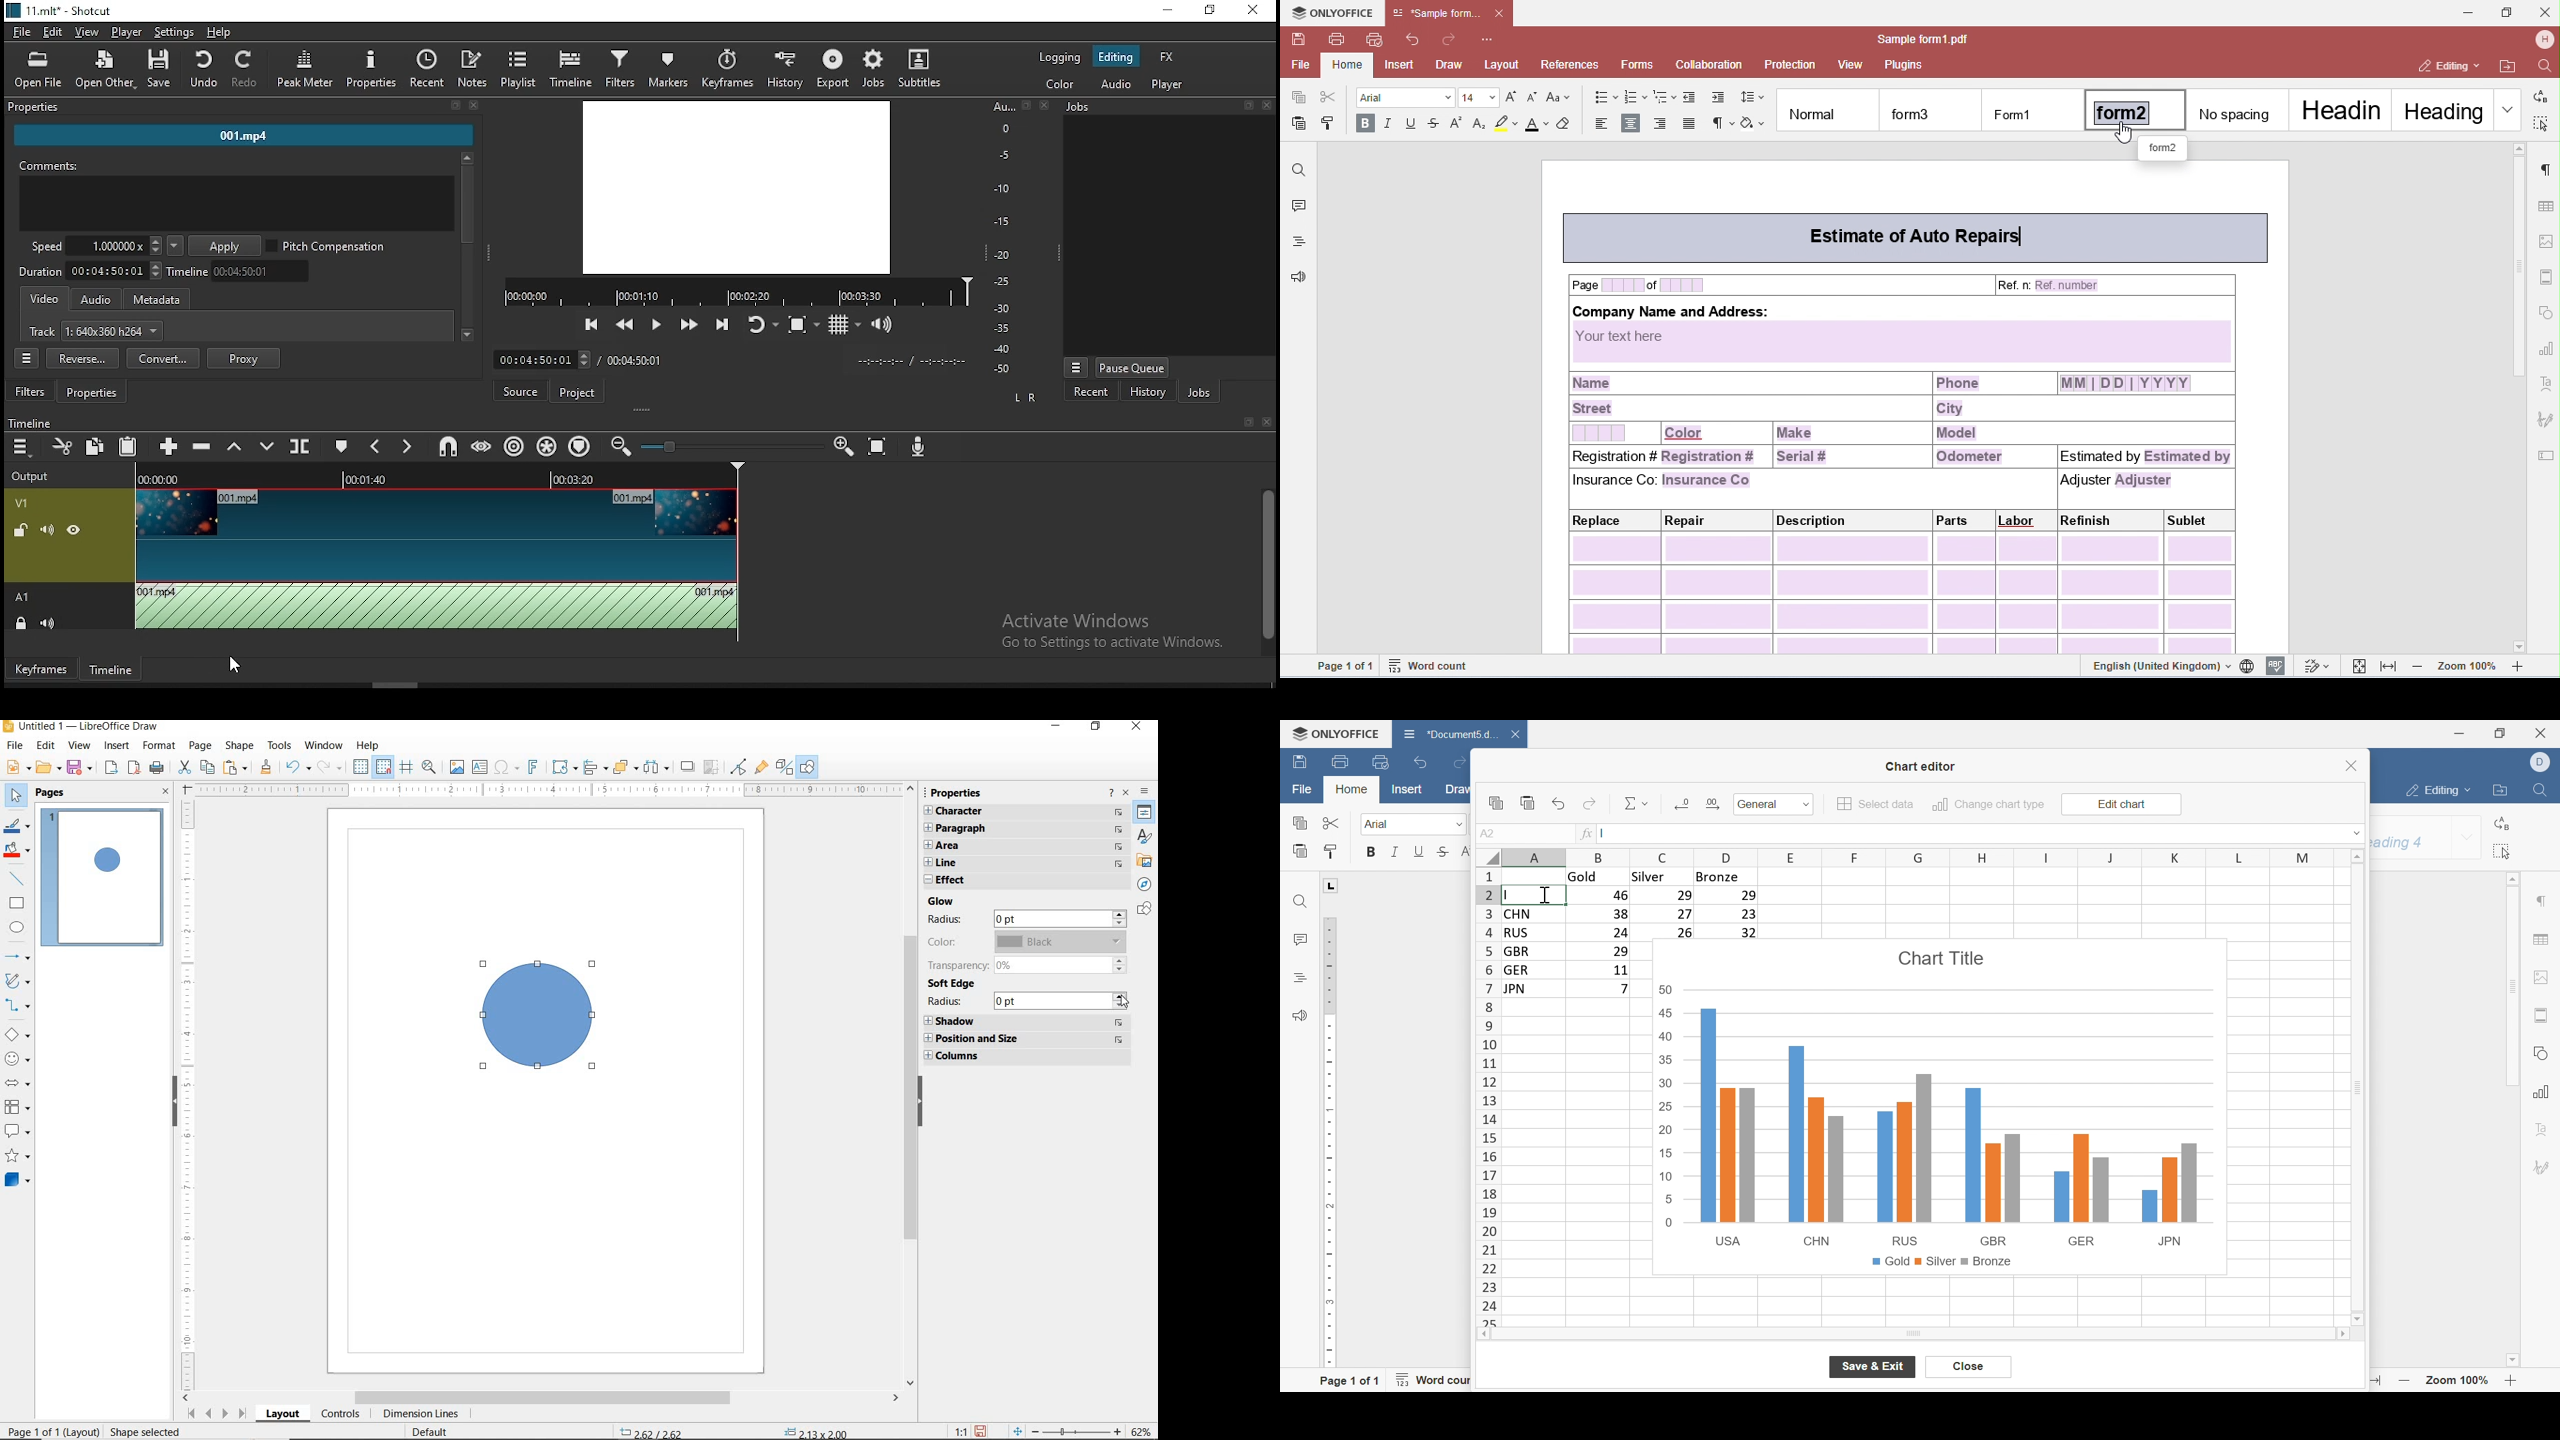 The width and height of the screenshot is (2576, 1456). What do you see at coordinates (1495, 803) in the screenshot?
I see `copy` at bounding box center [1495, 803].